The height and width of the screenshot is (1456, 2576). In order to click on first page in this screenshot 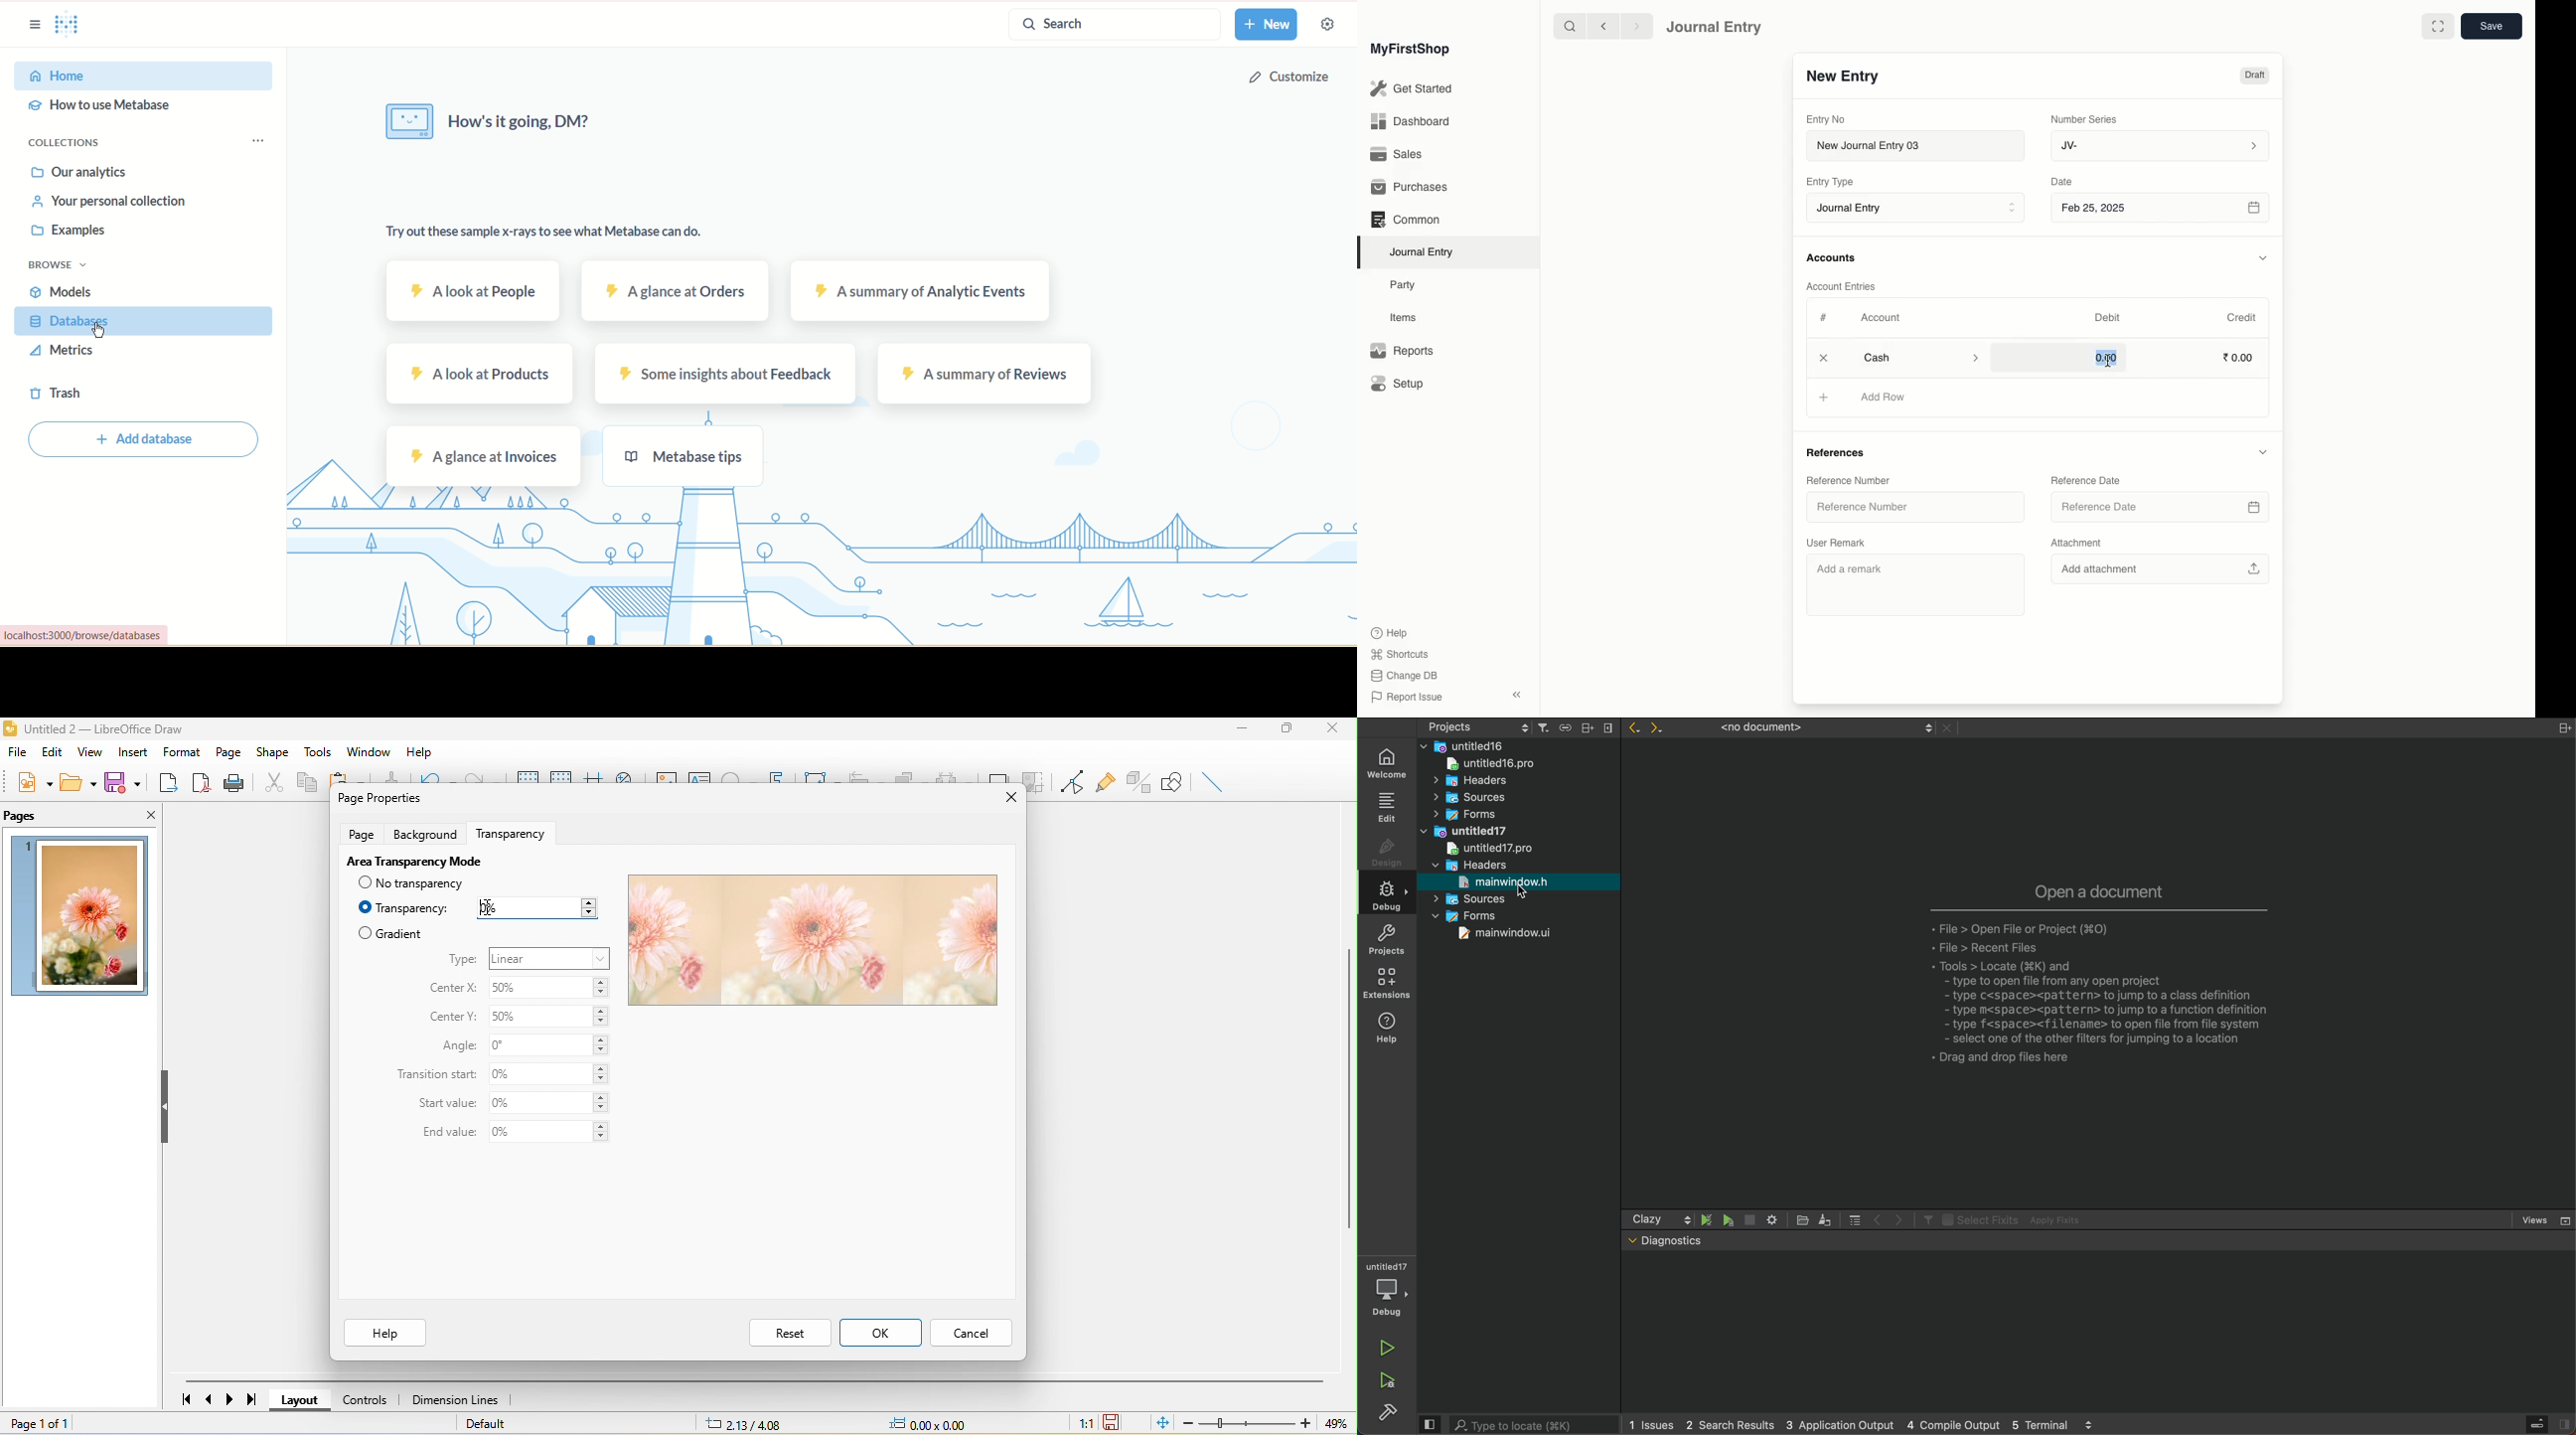, I will do `click(186, 1397)`.